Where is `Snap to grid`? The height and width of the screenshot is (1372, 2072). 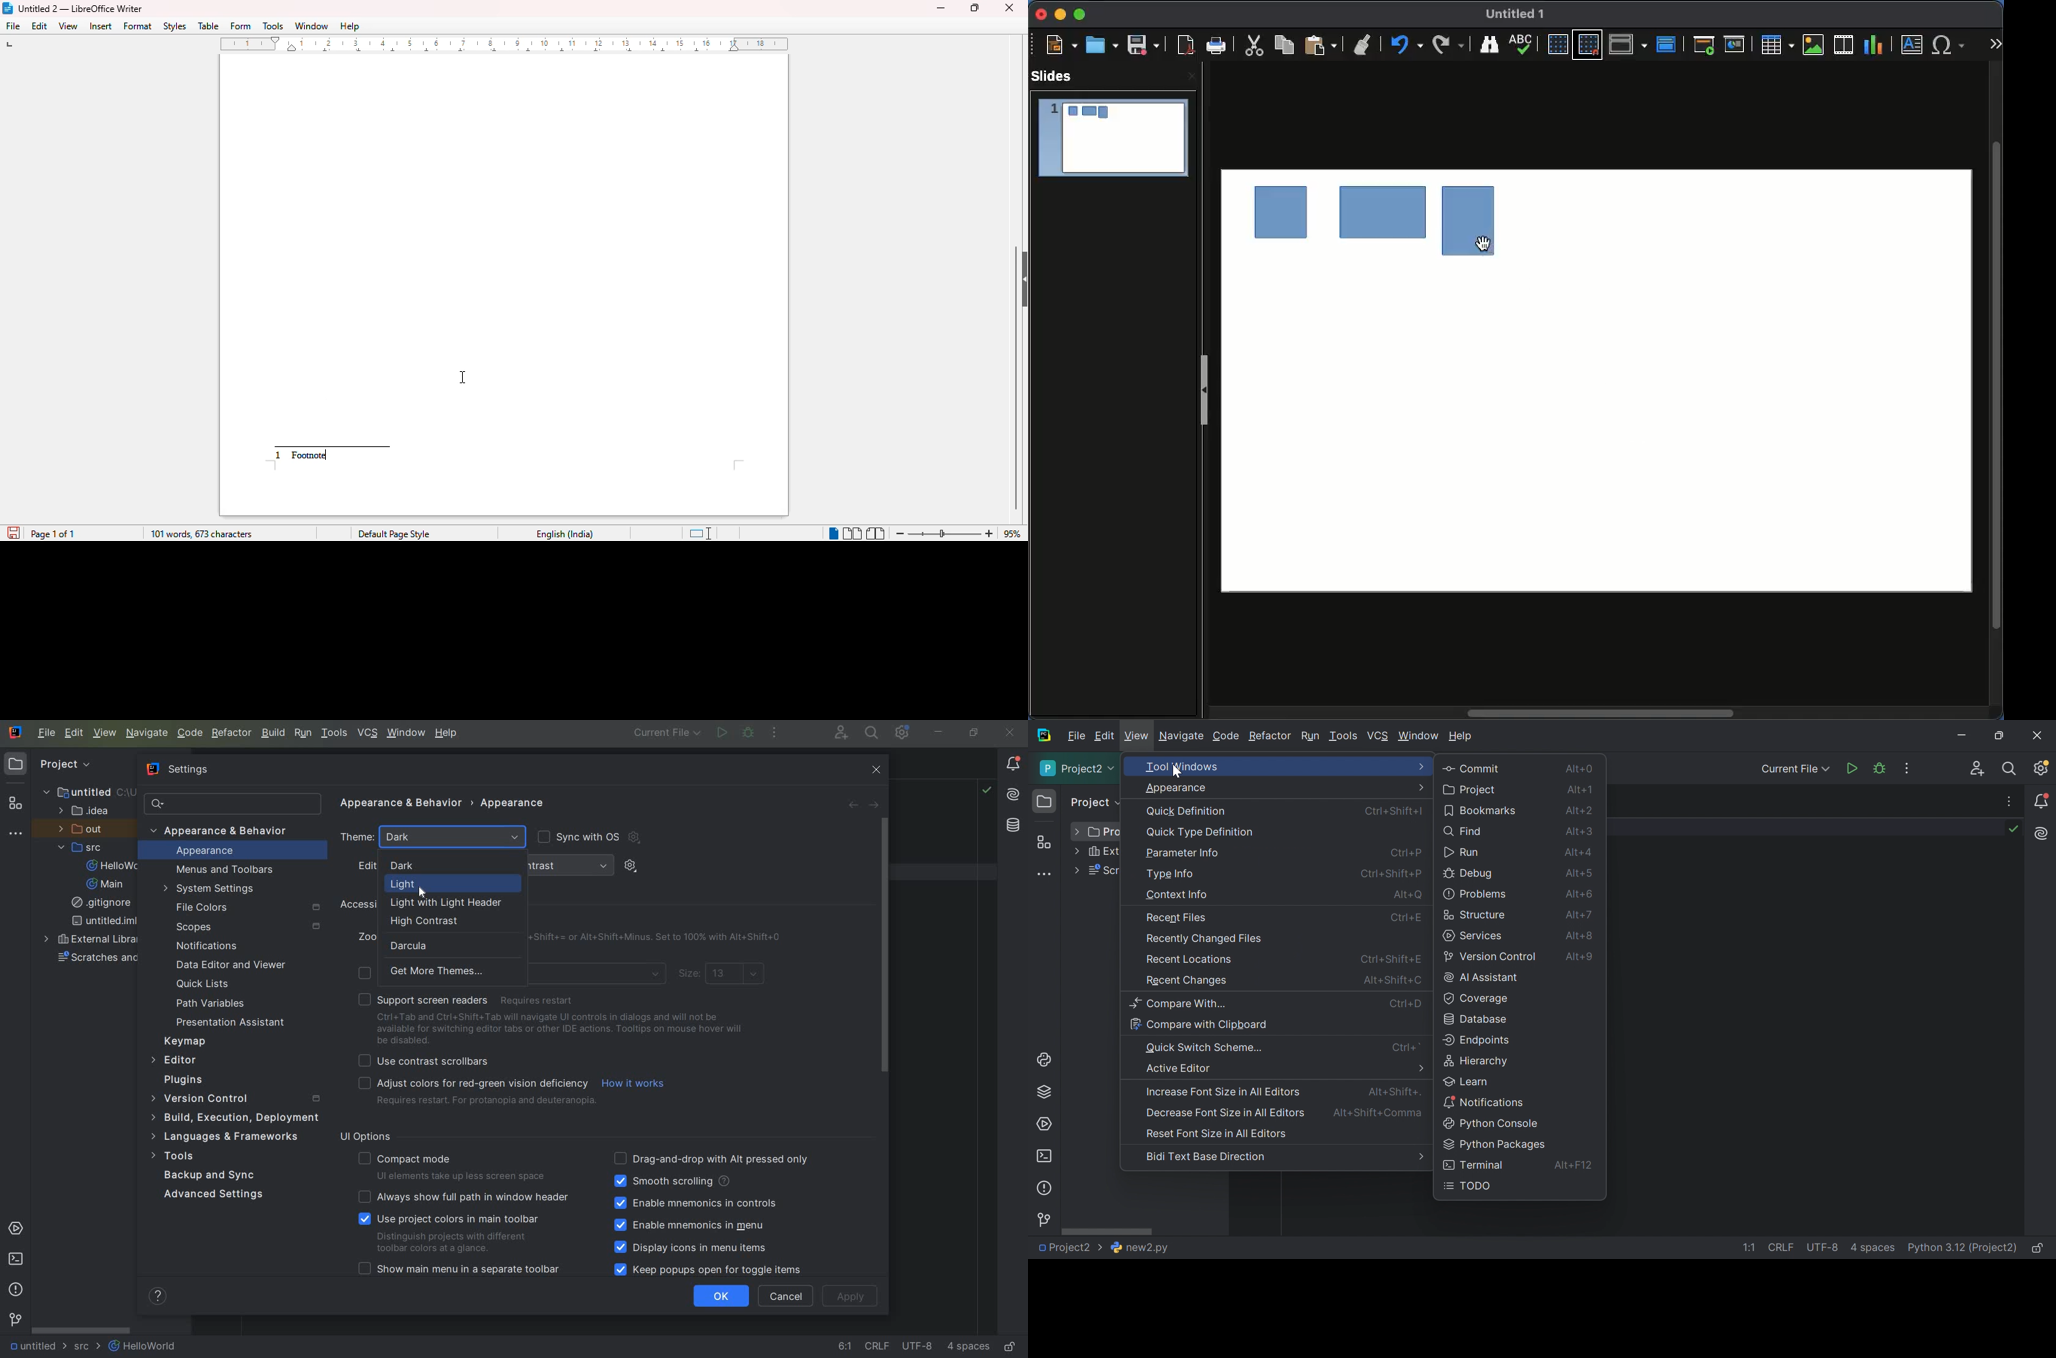
Snap to grid is located at coordinates (1588, 45).